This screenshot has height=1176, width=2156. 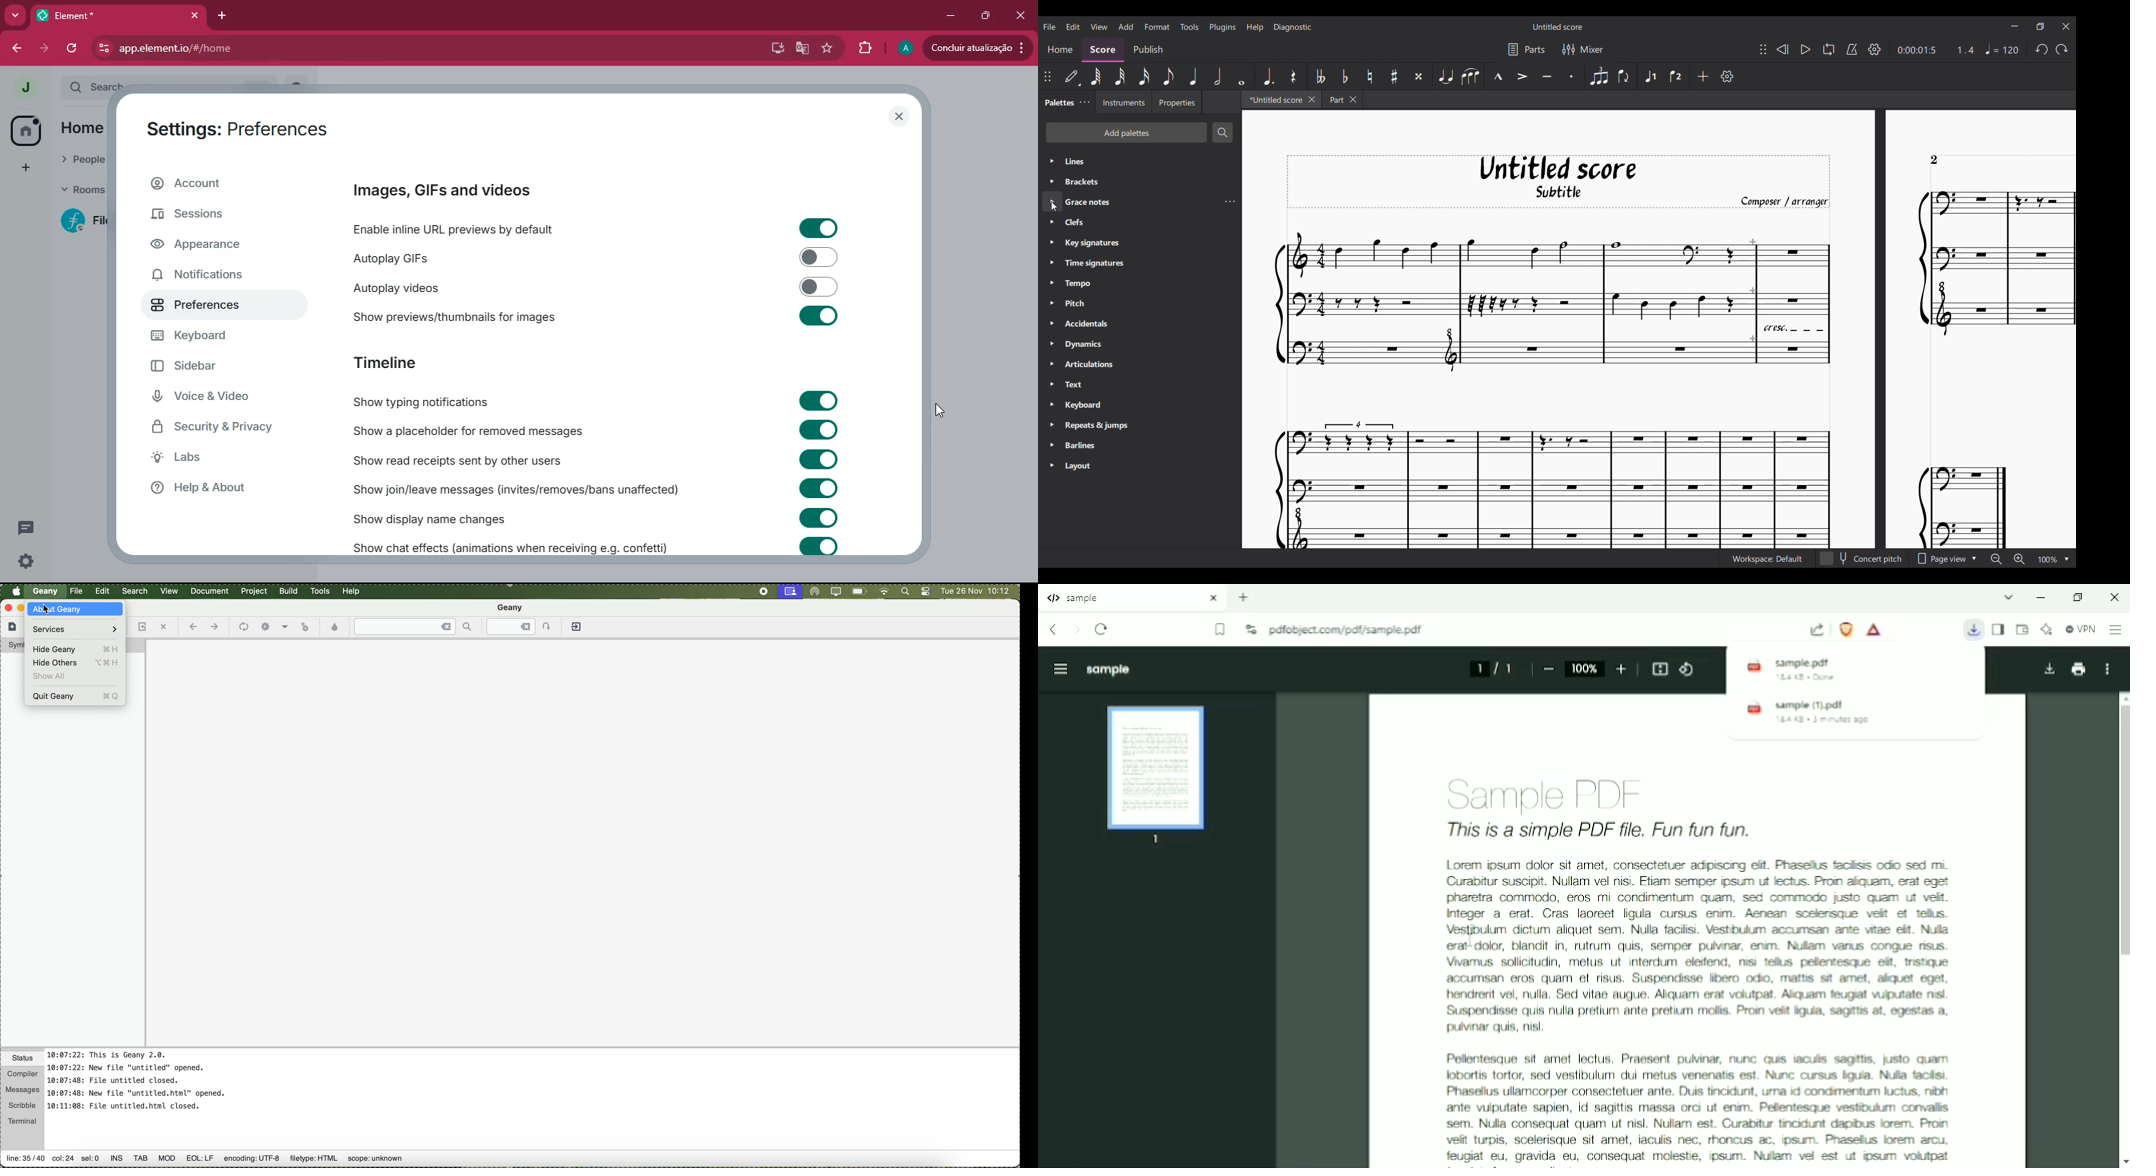 What do you see at coordinates (26, 131) in the screenshot?
I see `home` at bounding box center [26, 131].